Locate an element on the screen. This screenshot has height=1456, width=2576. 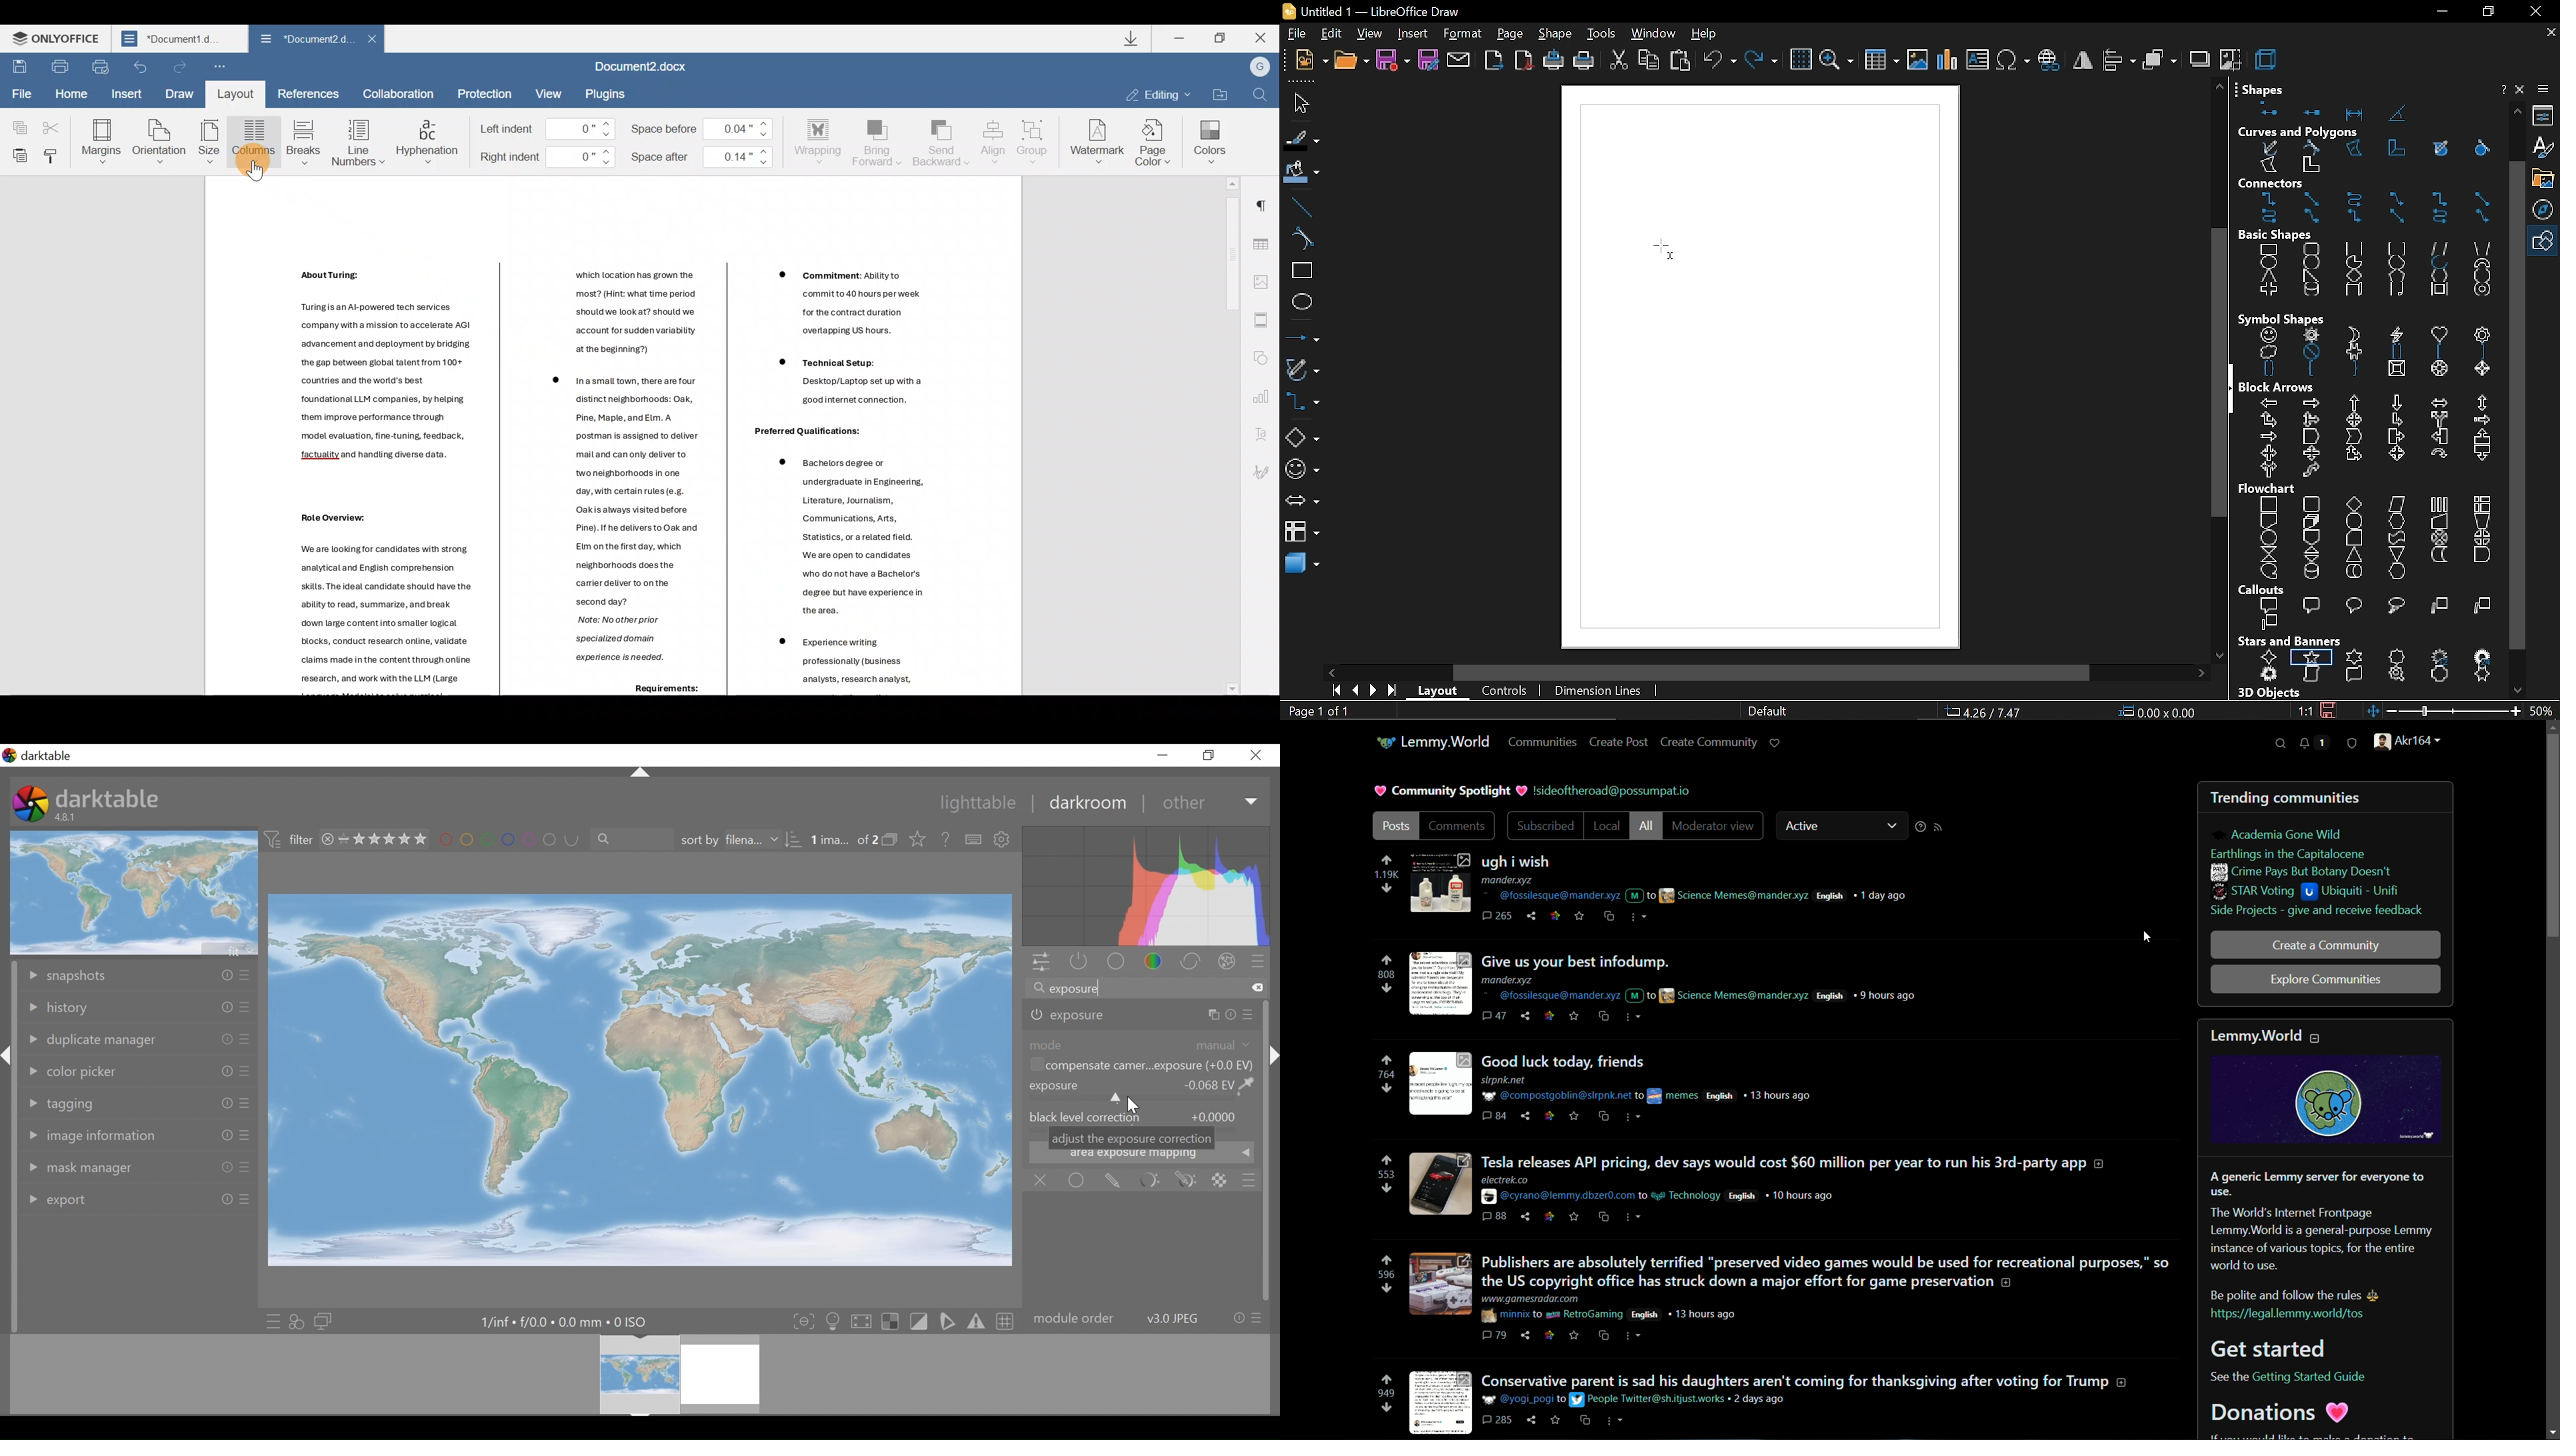
community spotlight is located at coordinates (1450, 789).